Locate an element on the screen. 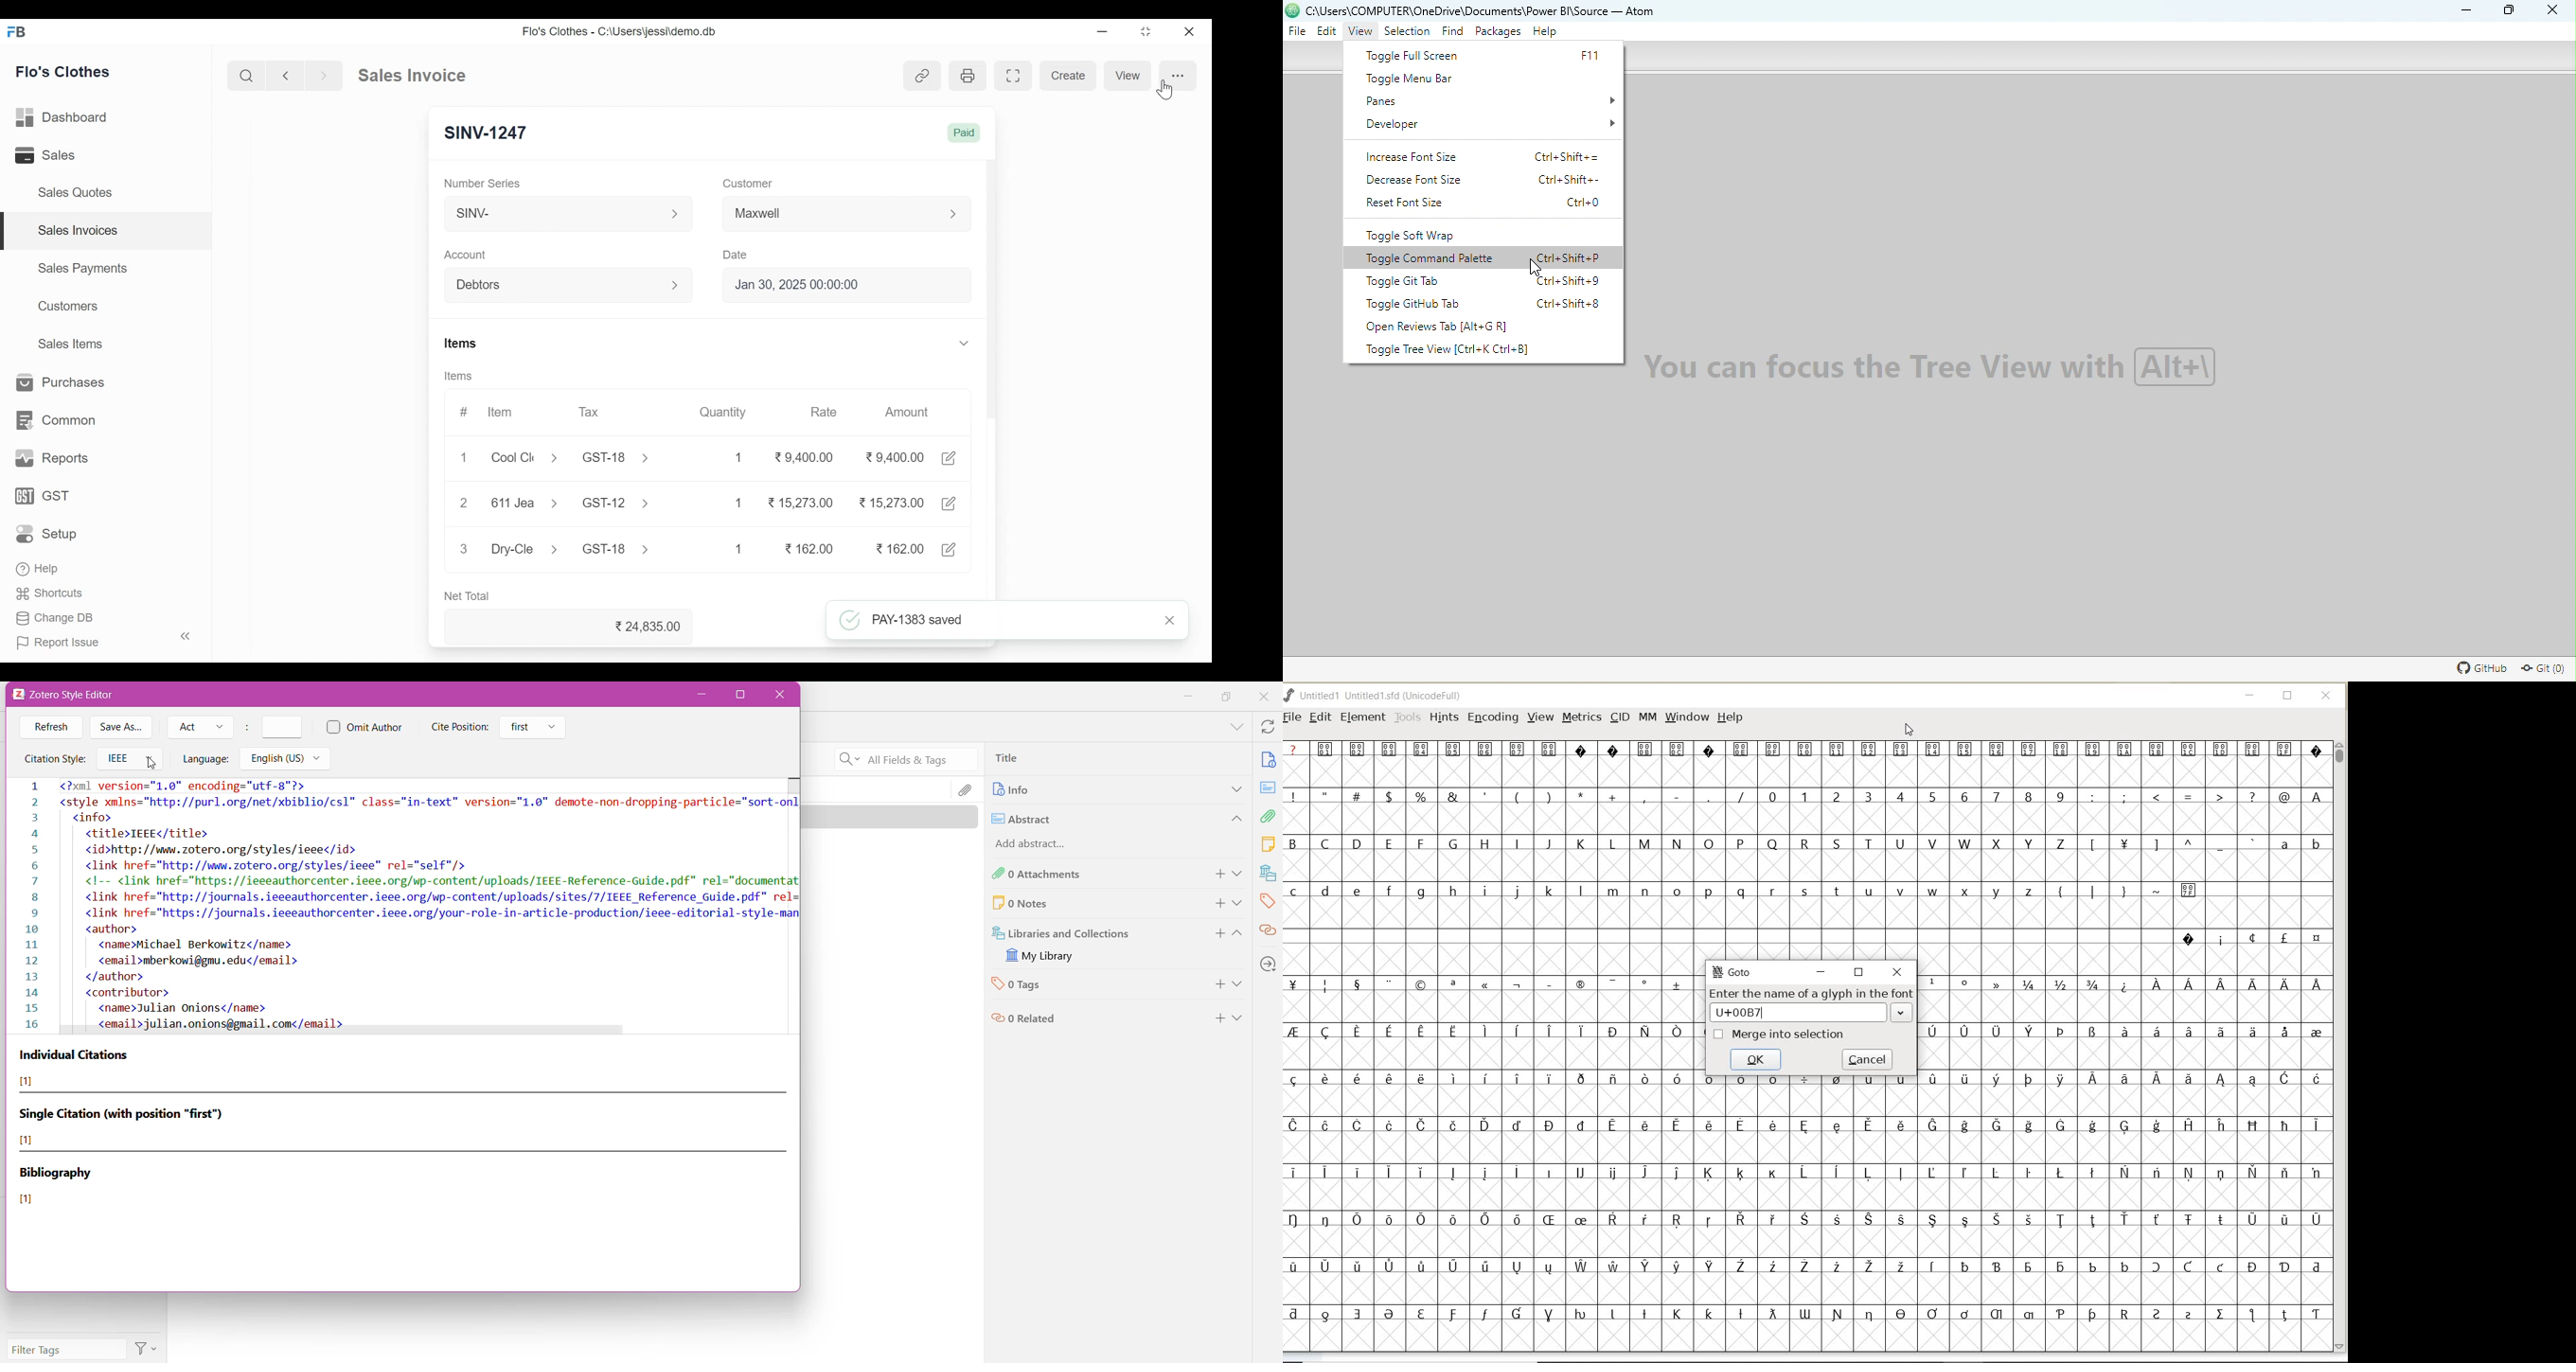 Image resolution: width=2576 pixels, height=1372 pixels. Sales Quotes is located at coordinates (73, 192).